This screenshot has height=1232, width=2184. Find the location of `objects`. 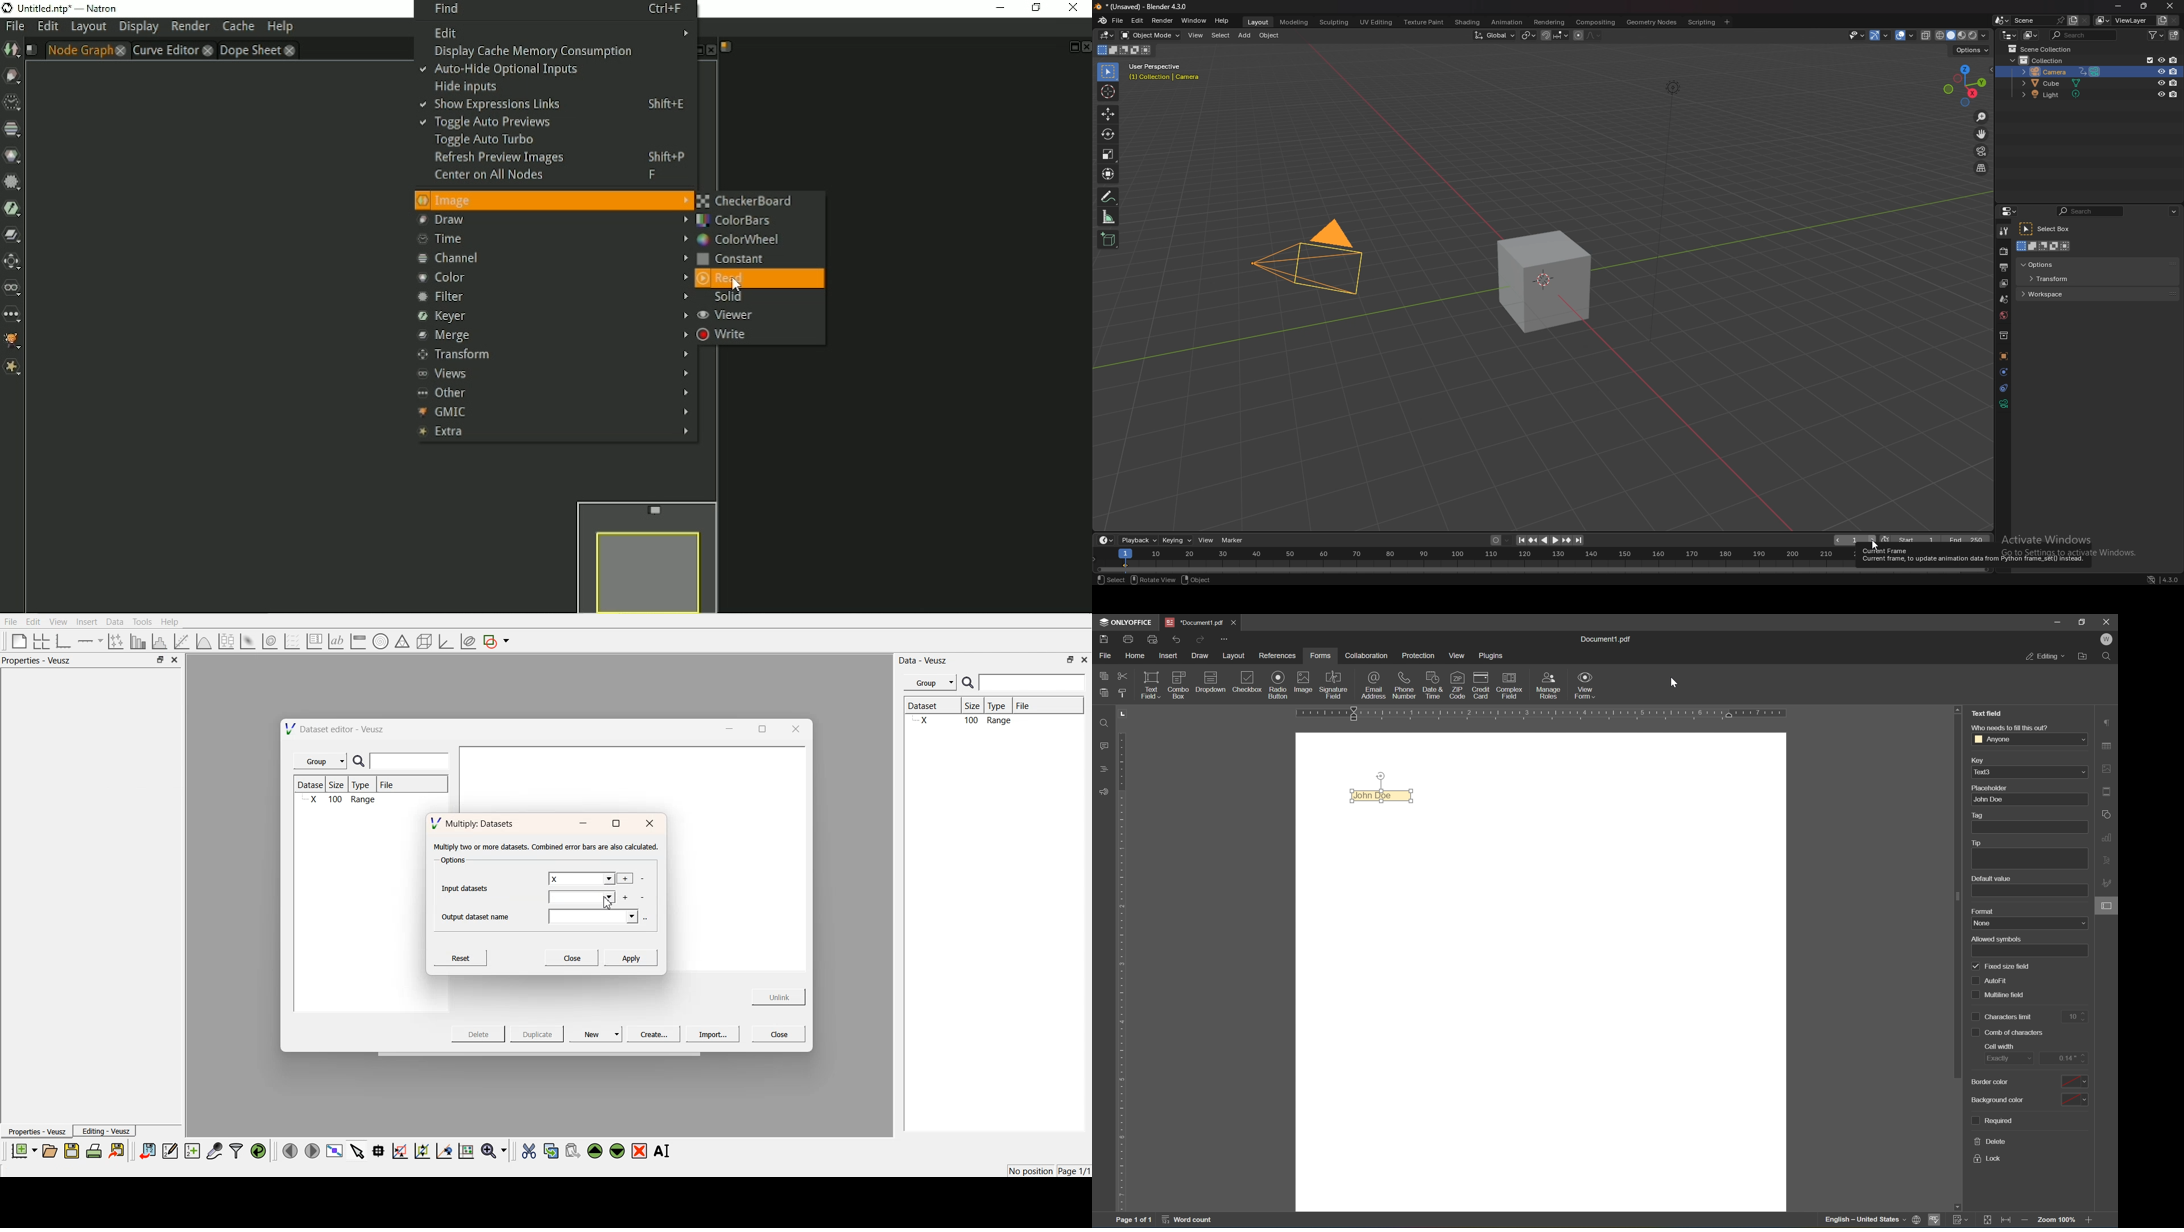

objects is located at coordinates (2003, 357).